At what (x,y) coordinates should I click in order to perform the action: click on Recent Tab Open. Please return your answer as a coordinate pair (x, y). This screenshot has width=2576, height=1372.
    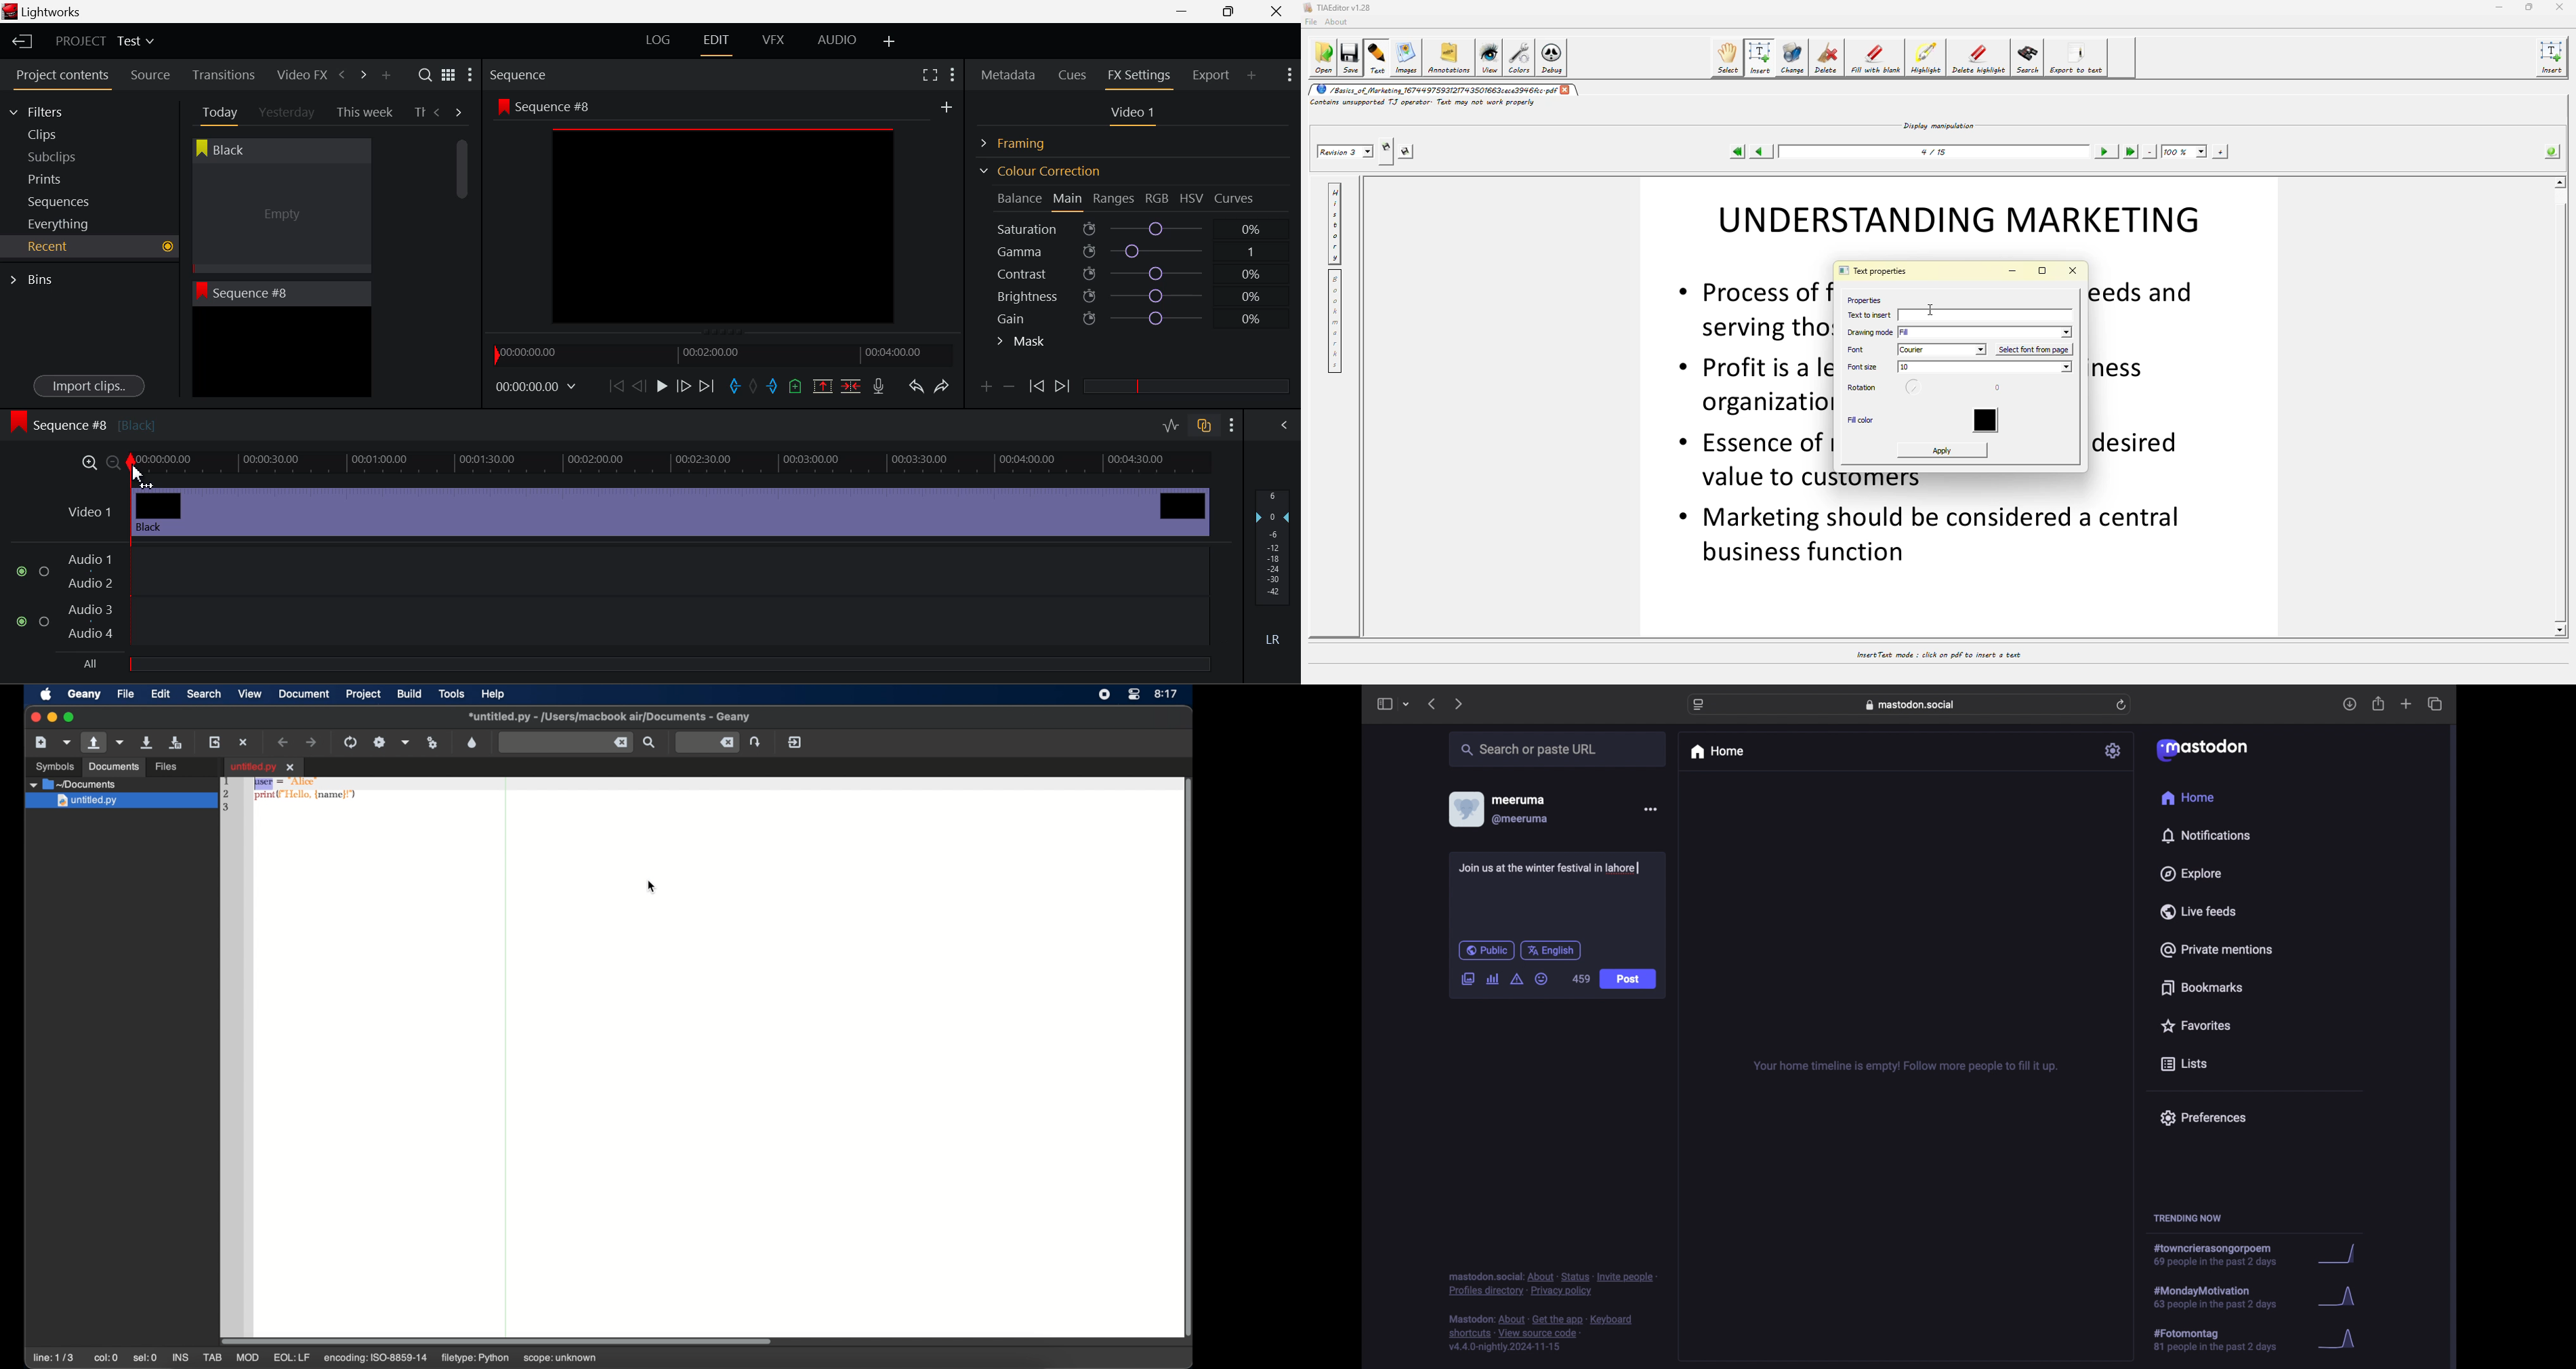
    Looking at the image, I should click on (89, 247).